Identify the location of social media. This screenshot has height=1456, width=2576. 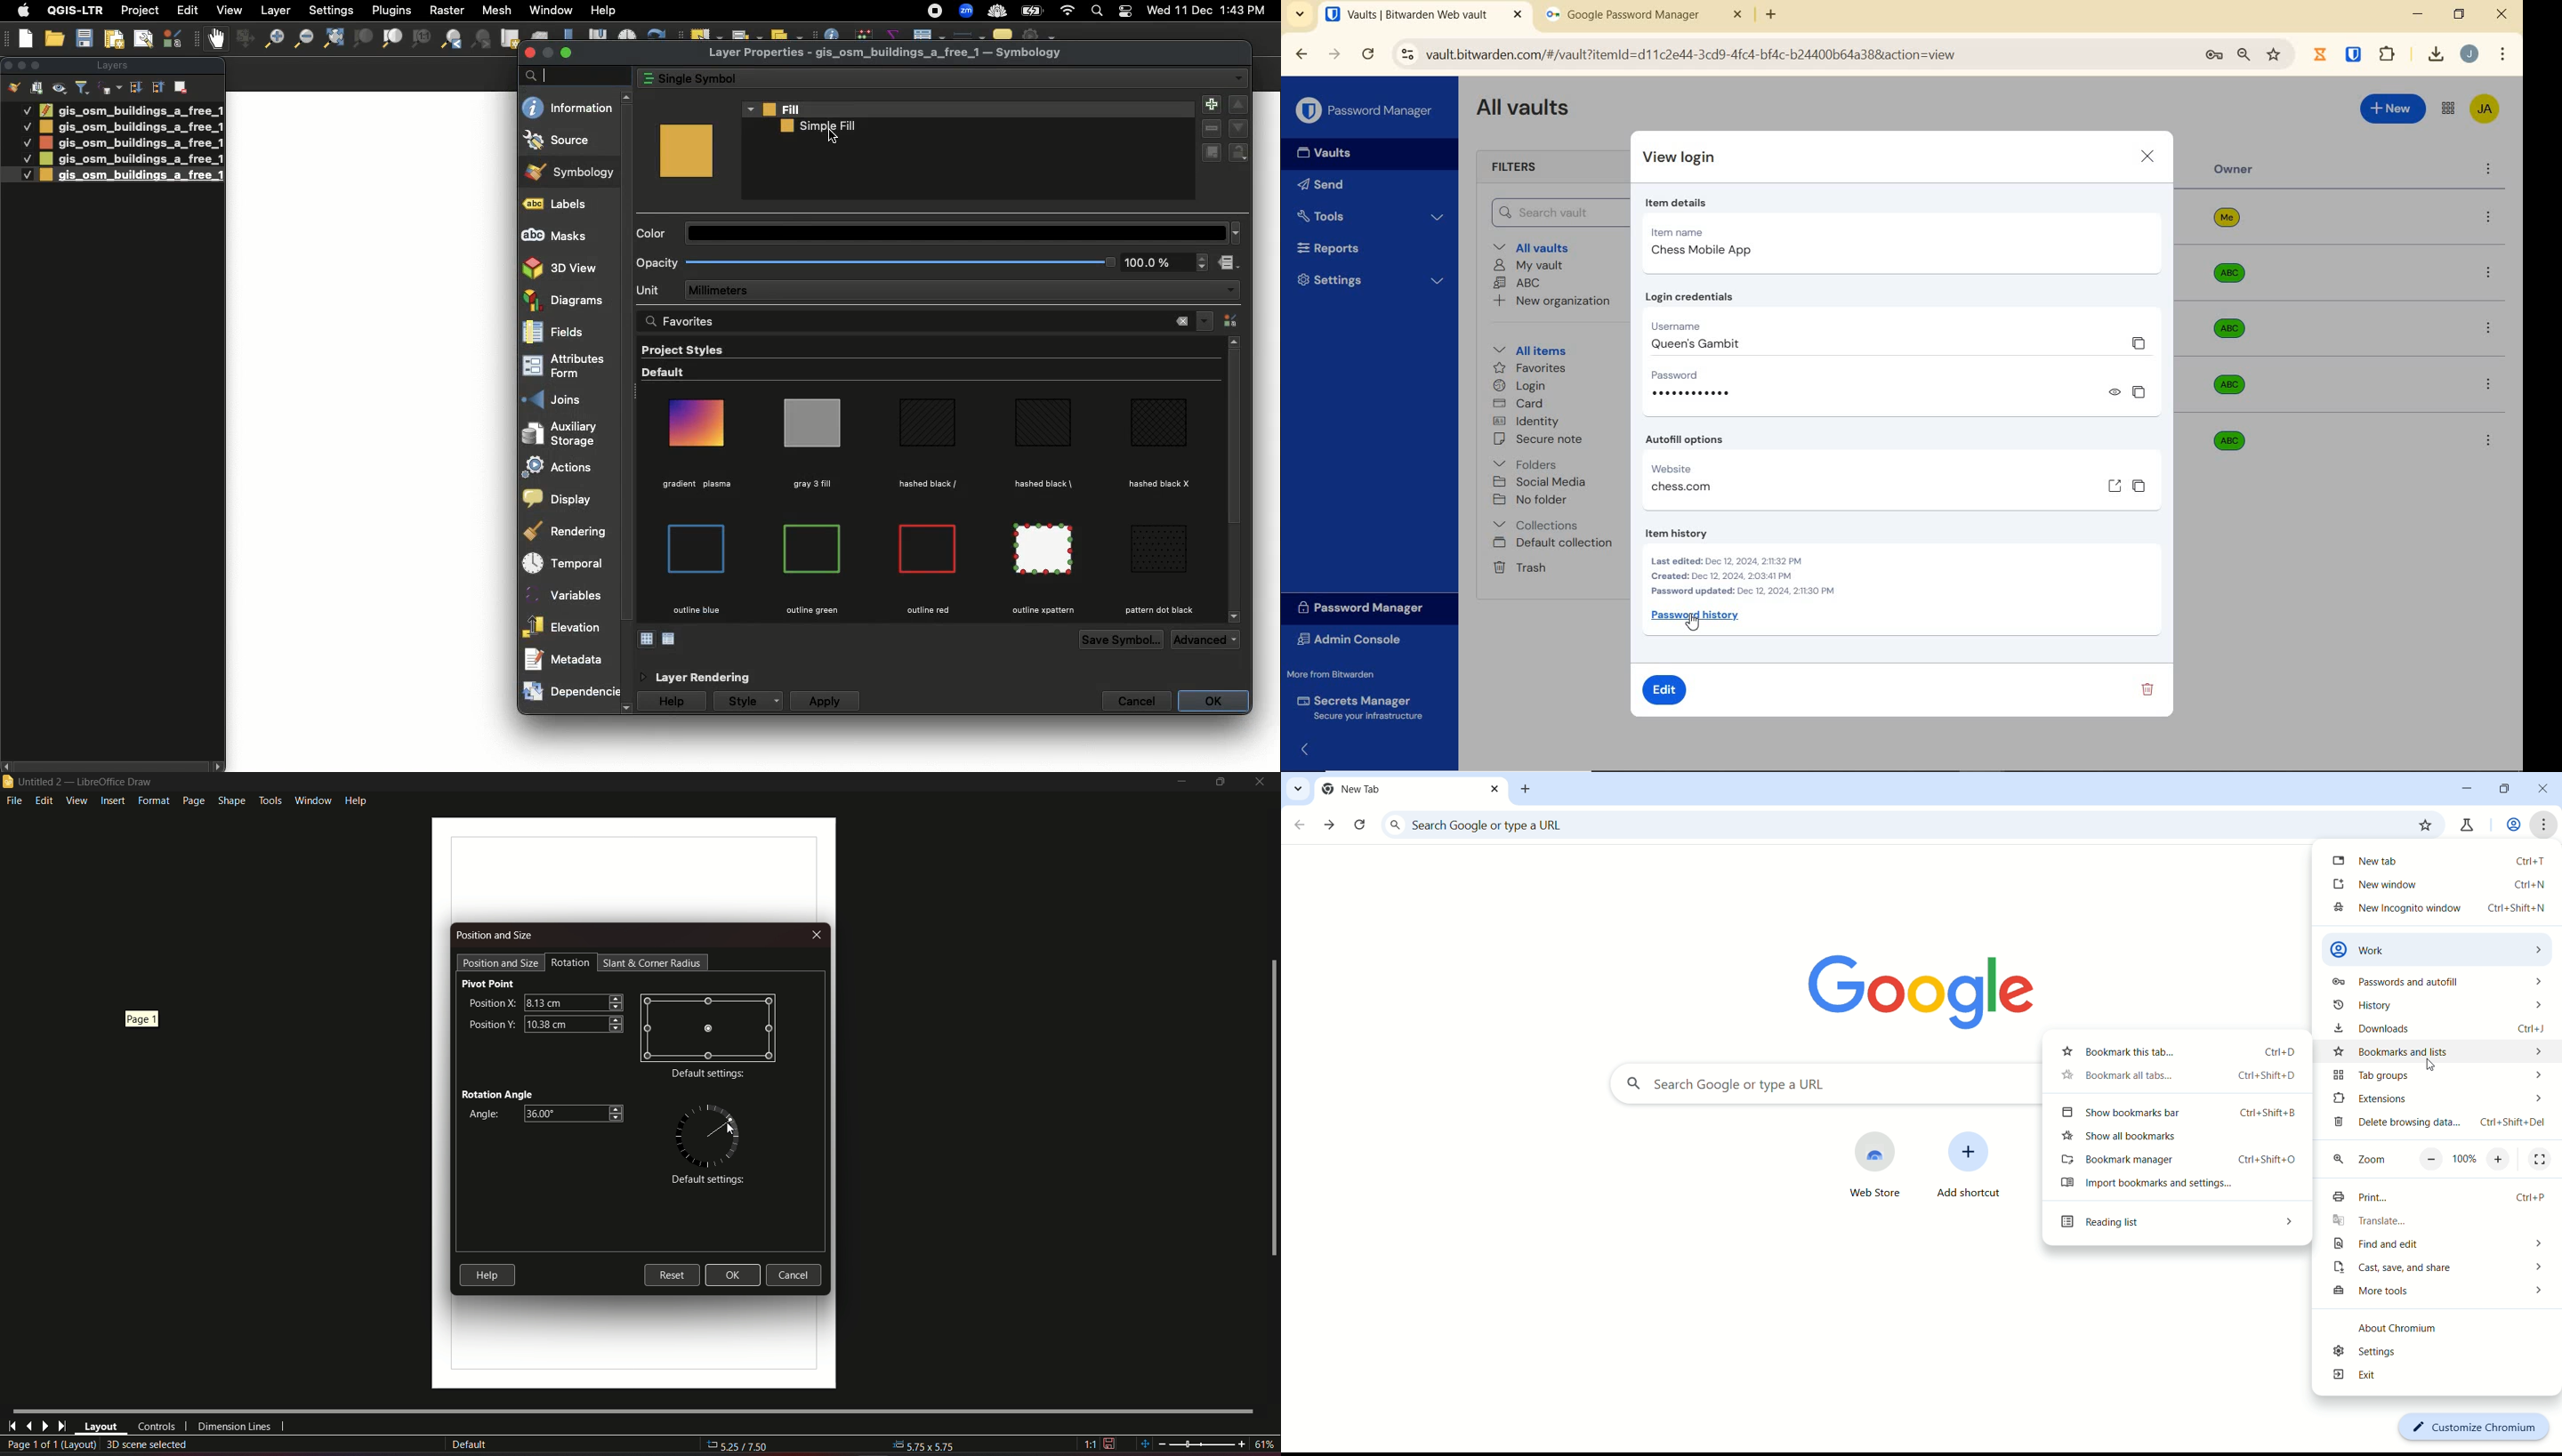
(1541, 482).